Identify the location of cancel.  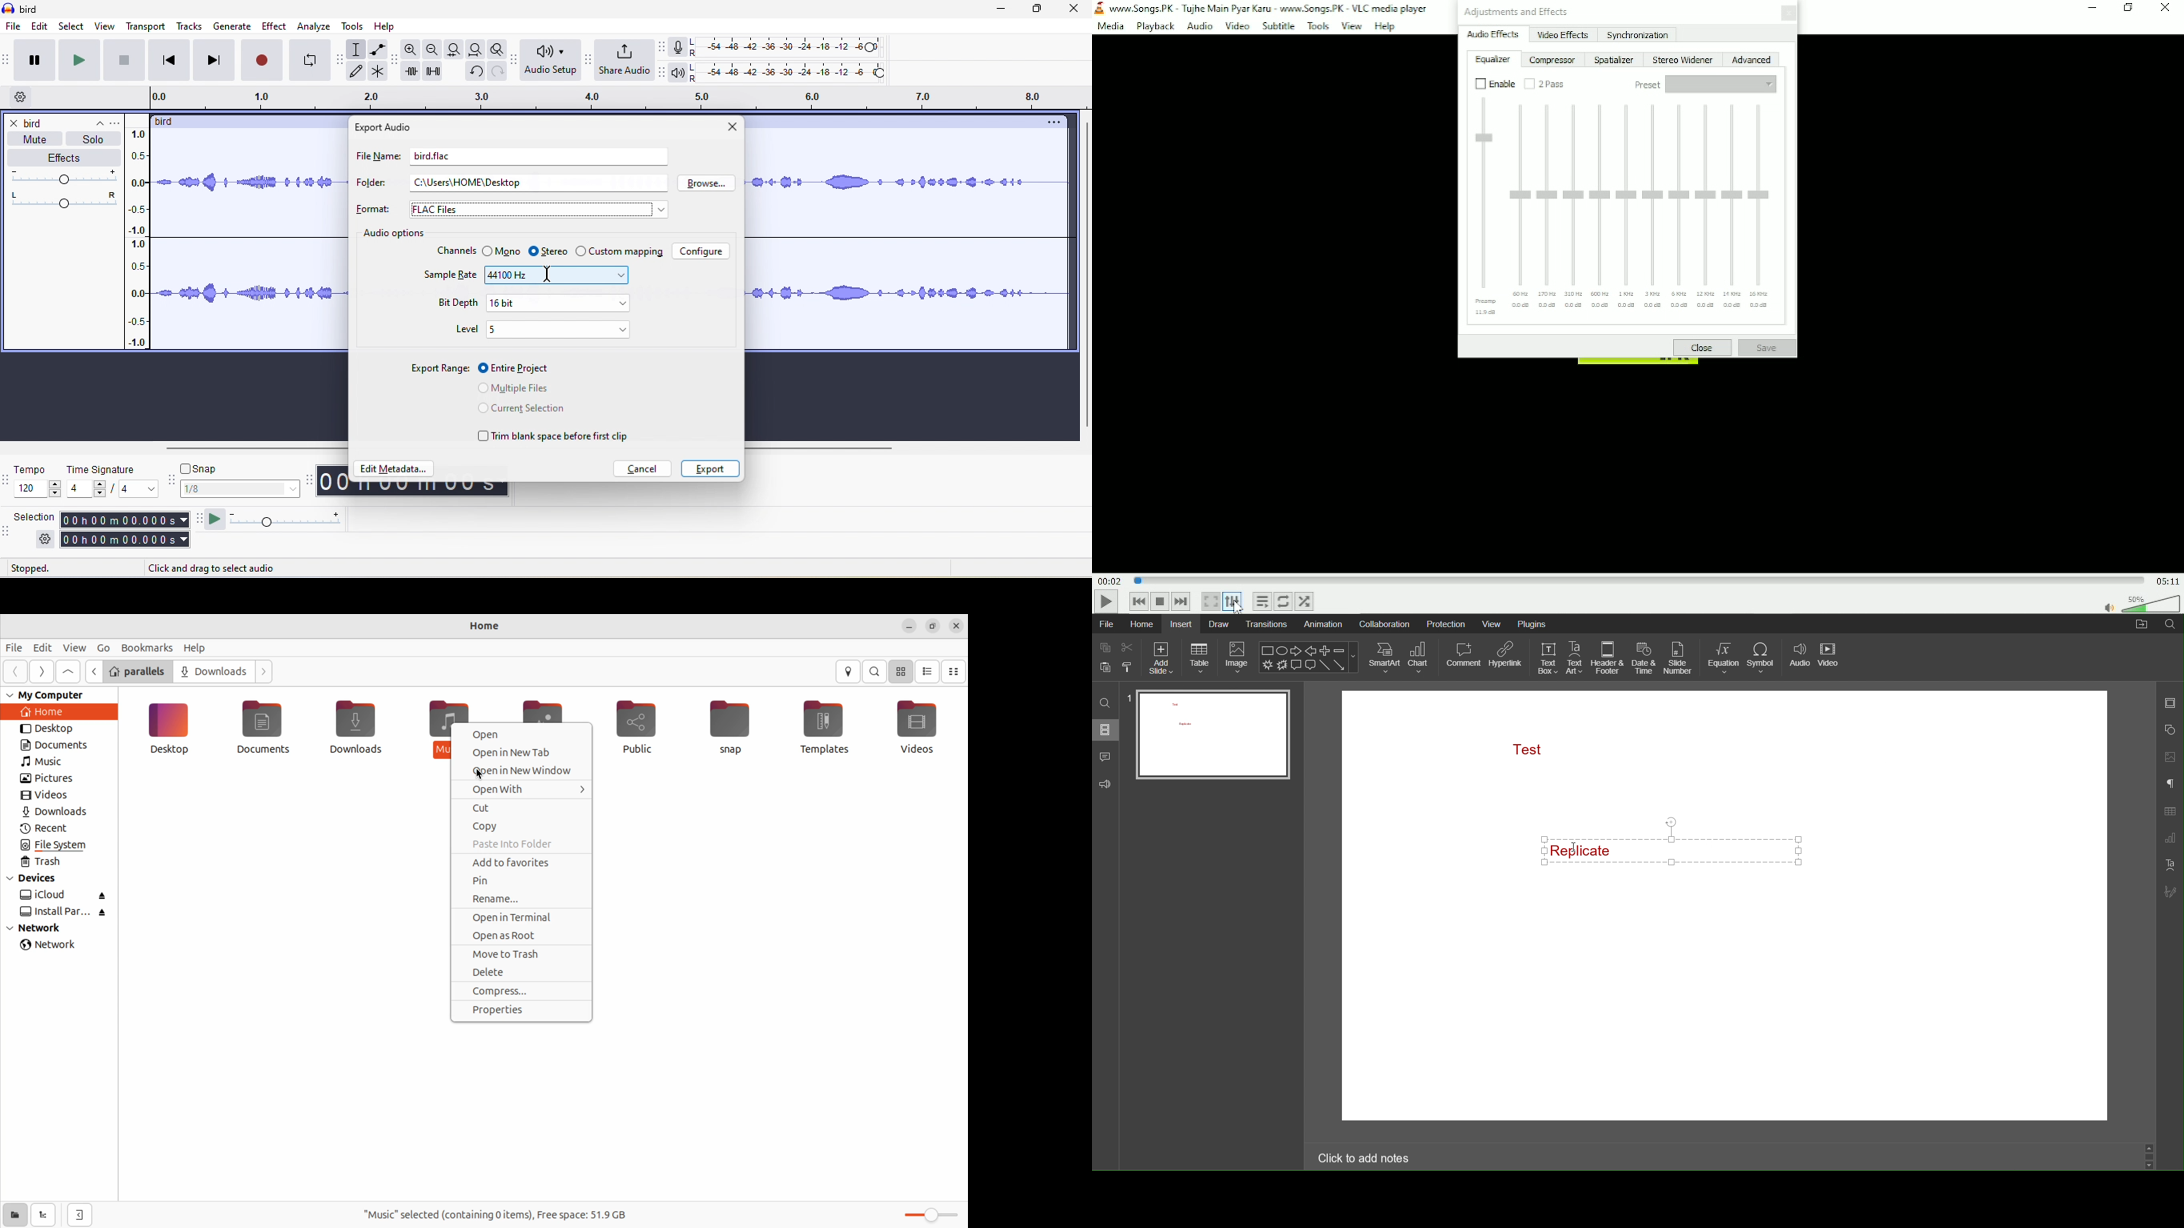
(644, 468).